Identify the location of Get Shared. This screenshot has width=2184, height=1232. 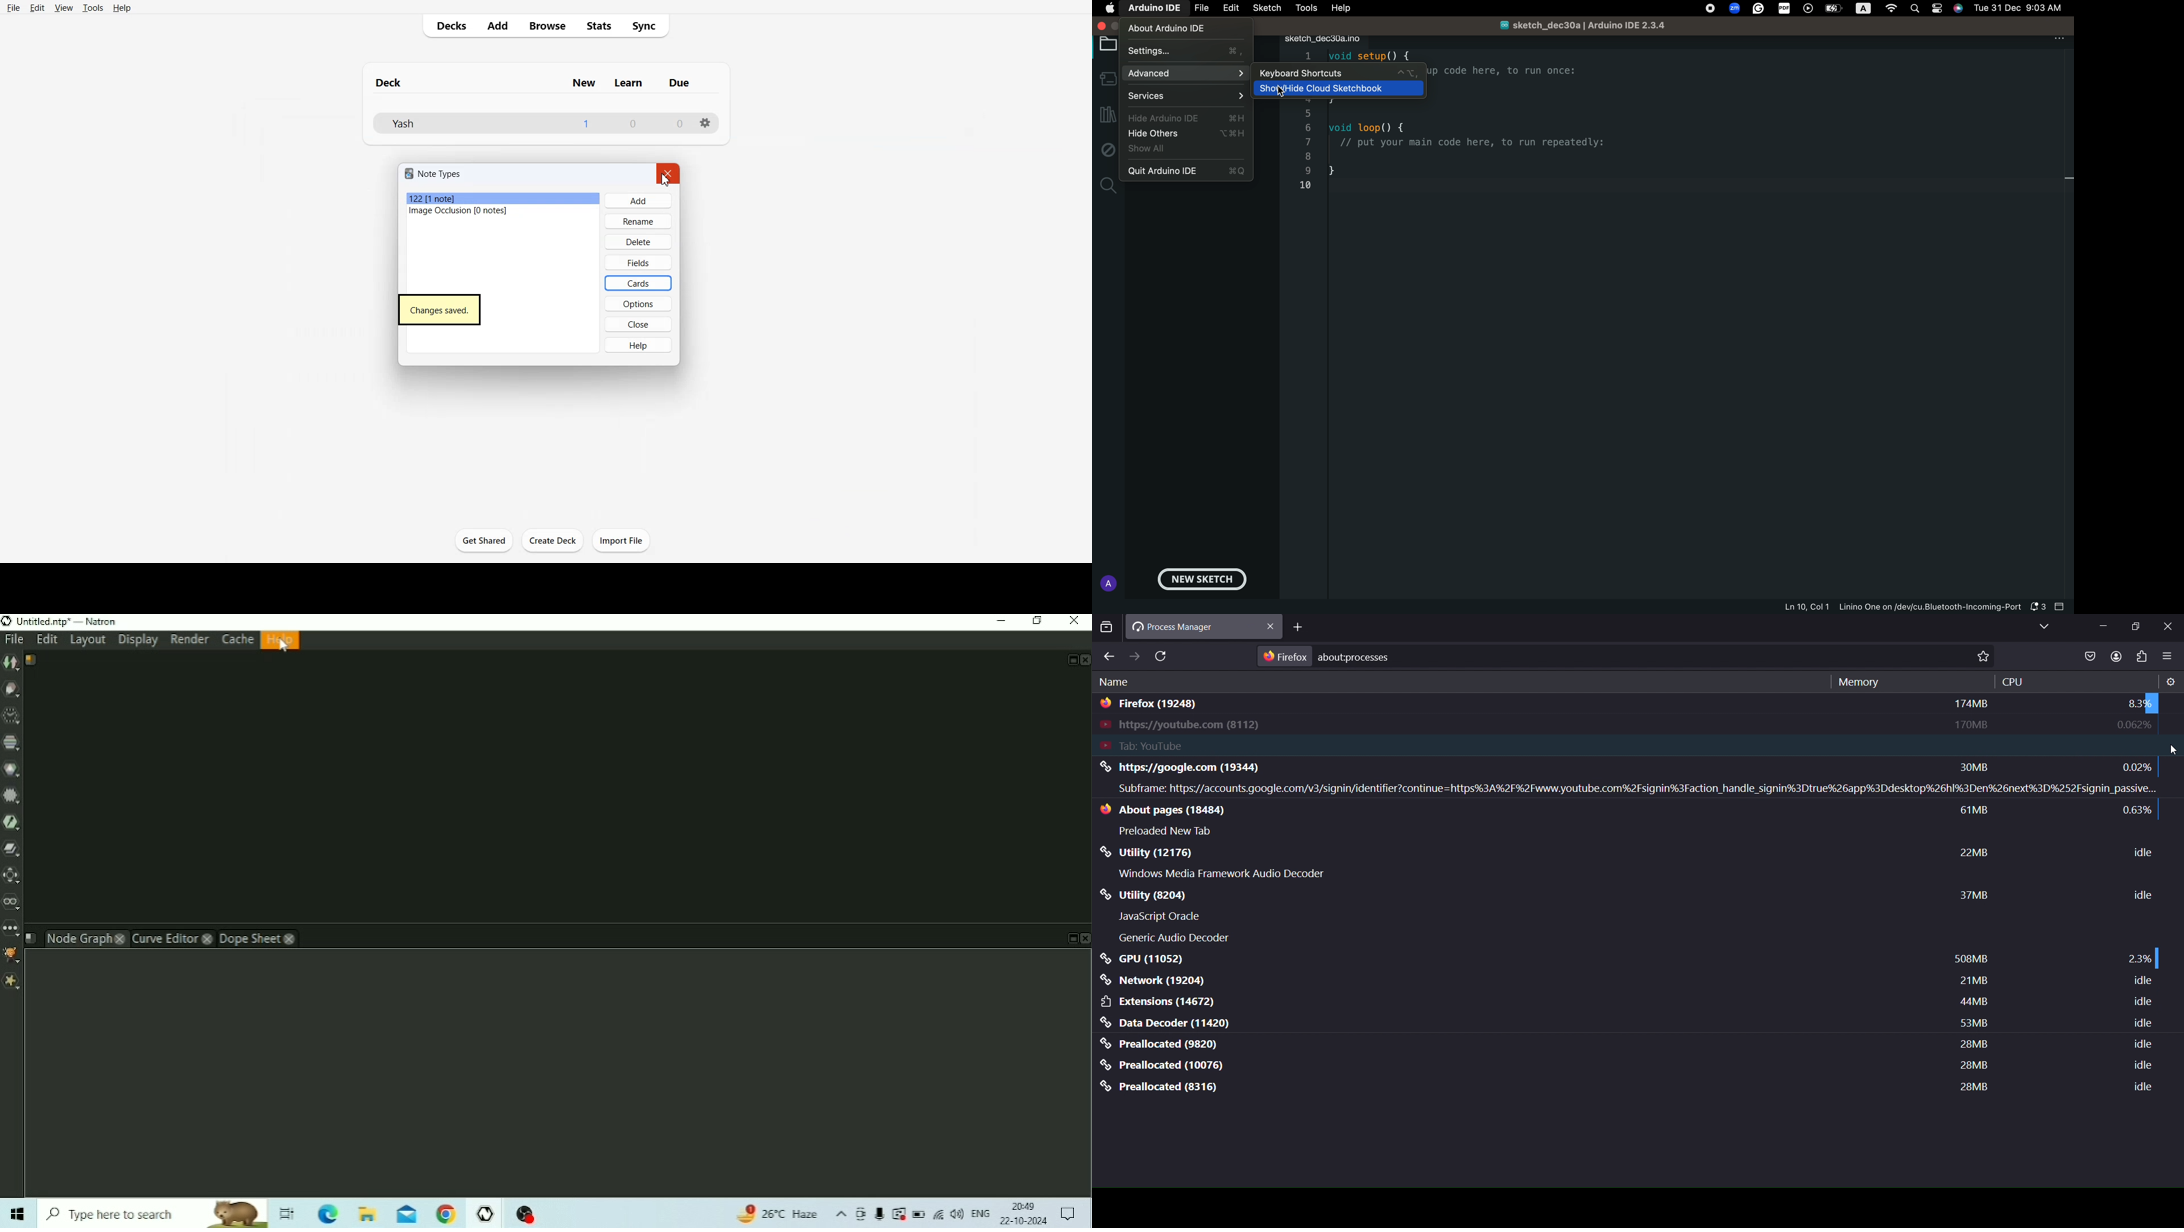
(483, 539).